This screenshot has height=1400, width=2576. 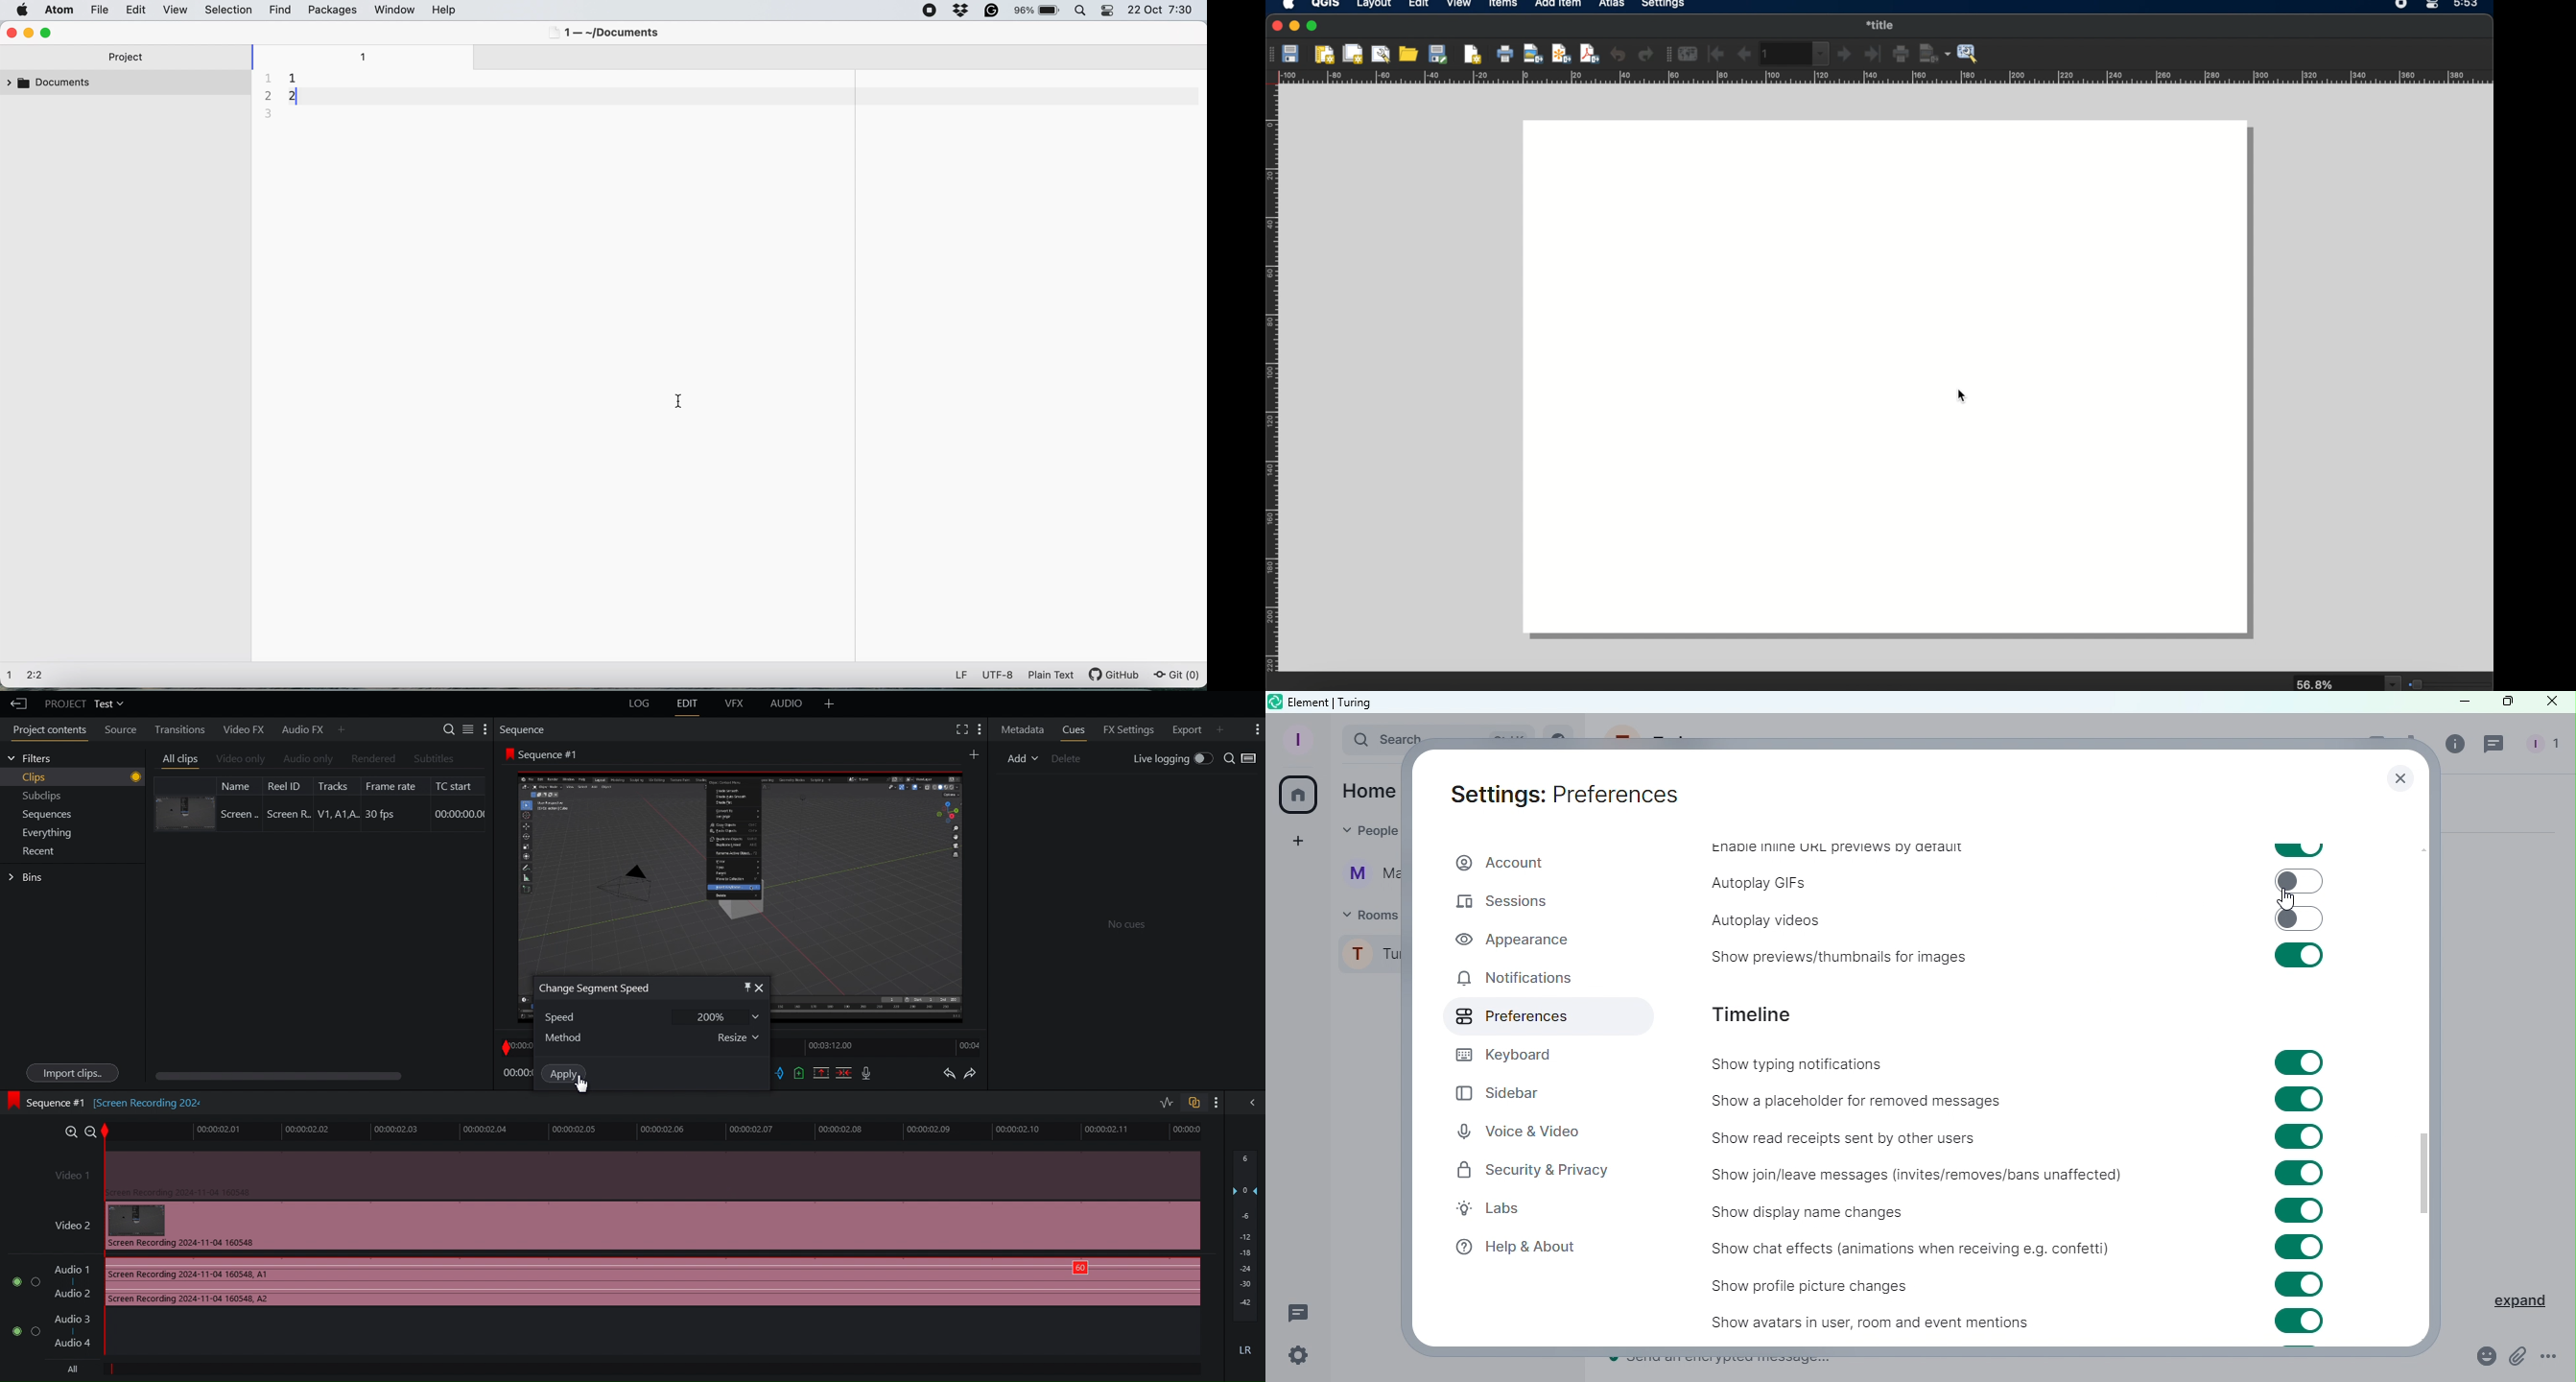 I want to click on document contents, so click(x=291, y=95).